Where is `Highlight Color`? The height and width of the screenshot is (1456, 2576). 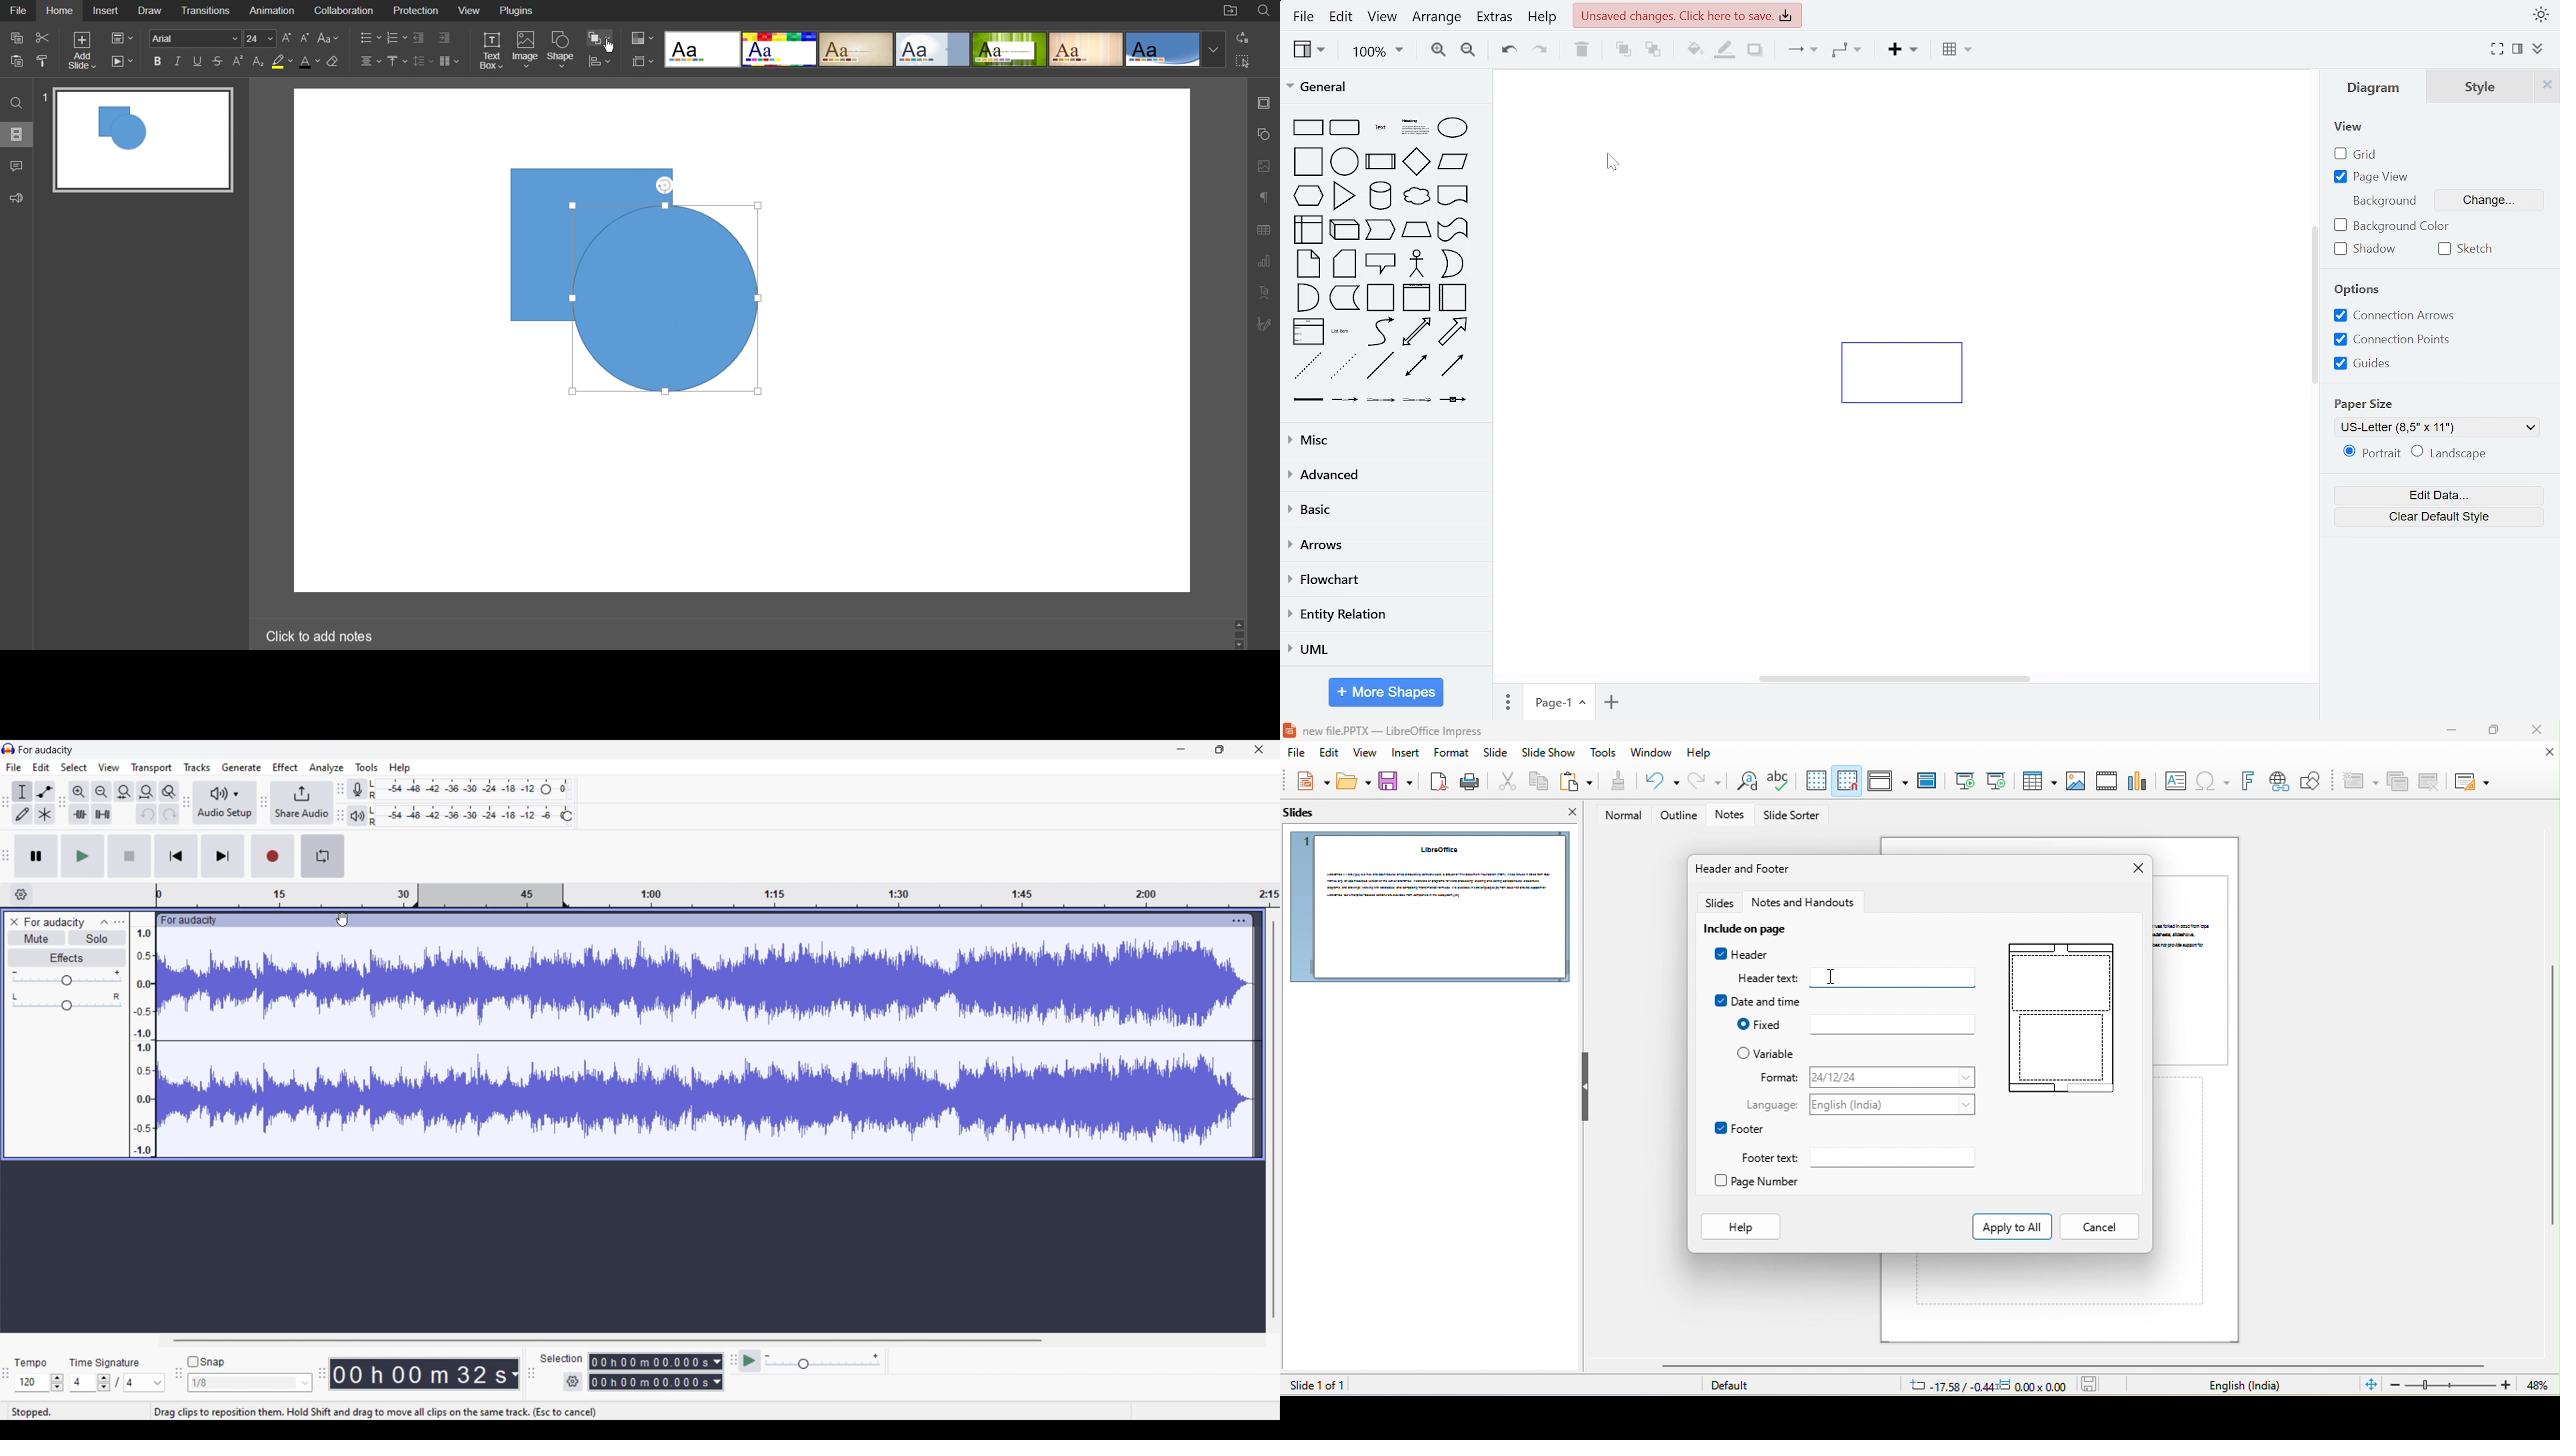 Highlight Color is located at coordinates (283, 61).